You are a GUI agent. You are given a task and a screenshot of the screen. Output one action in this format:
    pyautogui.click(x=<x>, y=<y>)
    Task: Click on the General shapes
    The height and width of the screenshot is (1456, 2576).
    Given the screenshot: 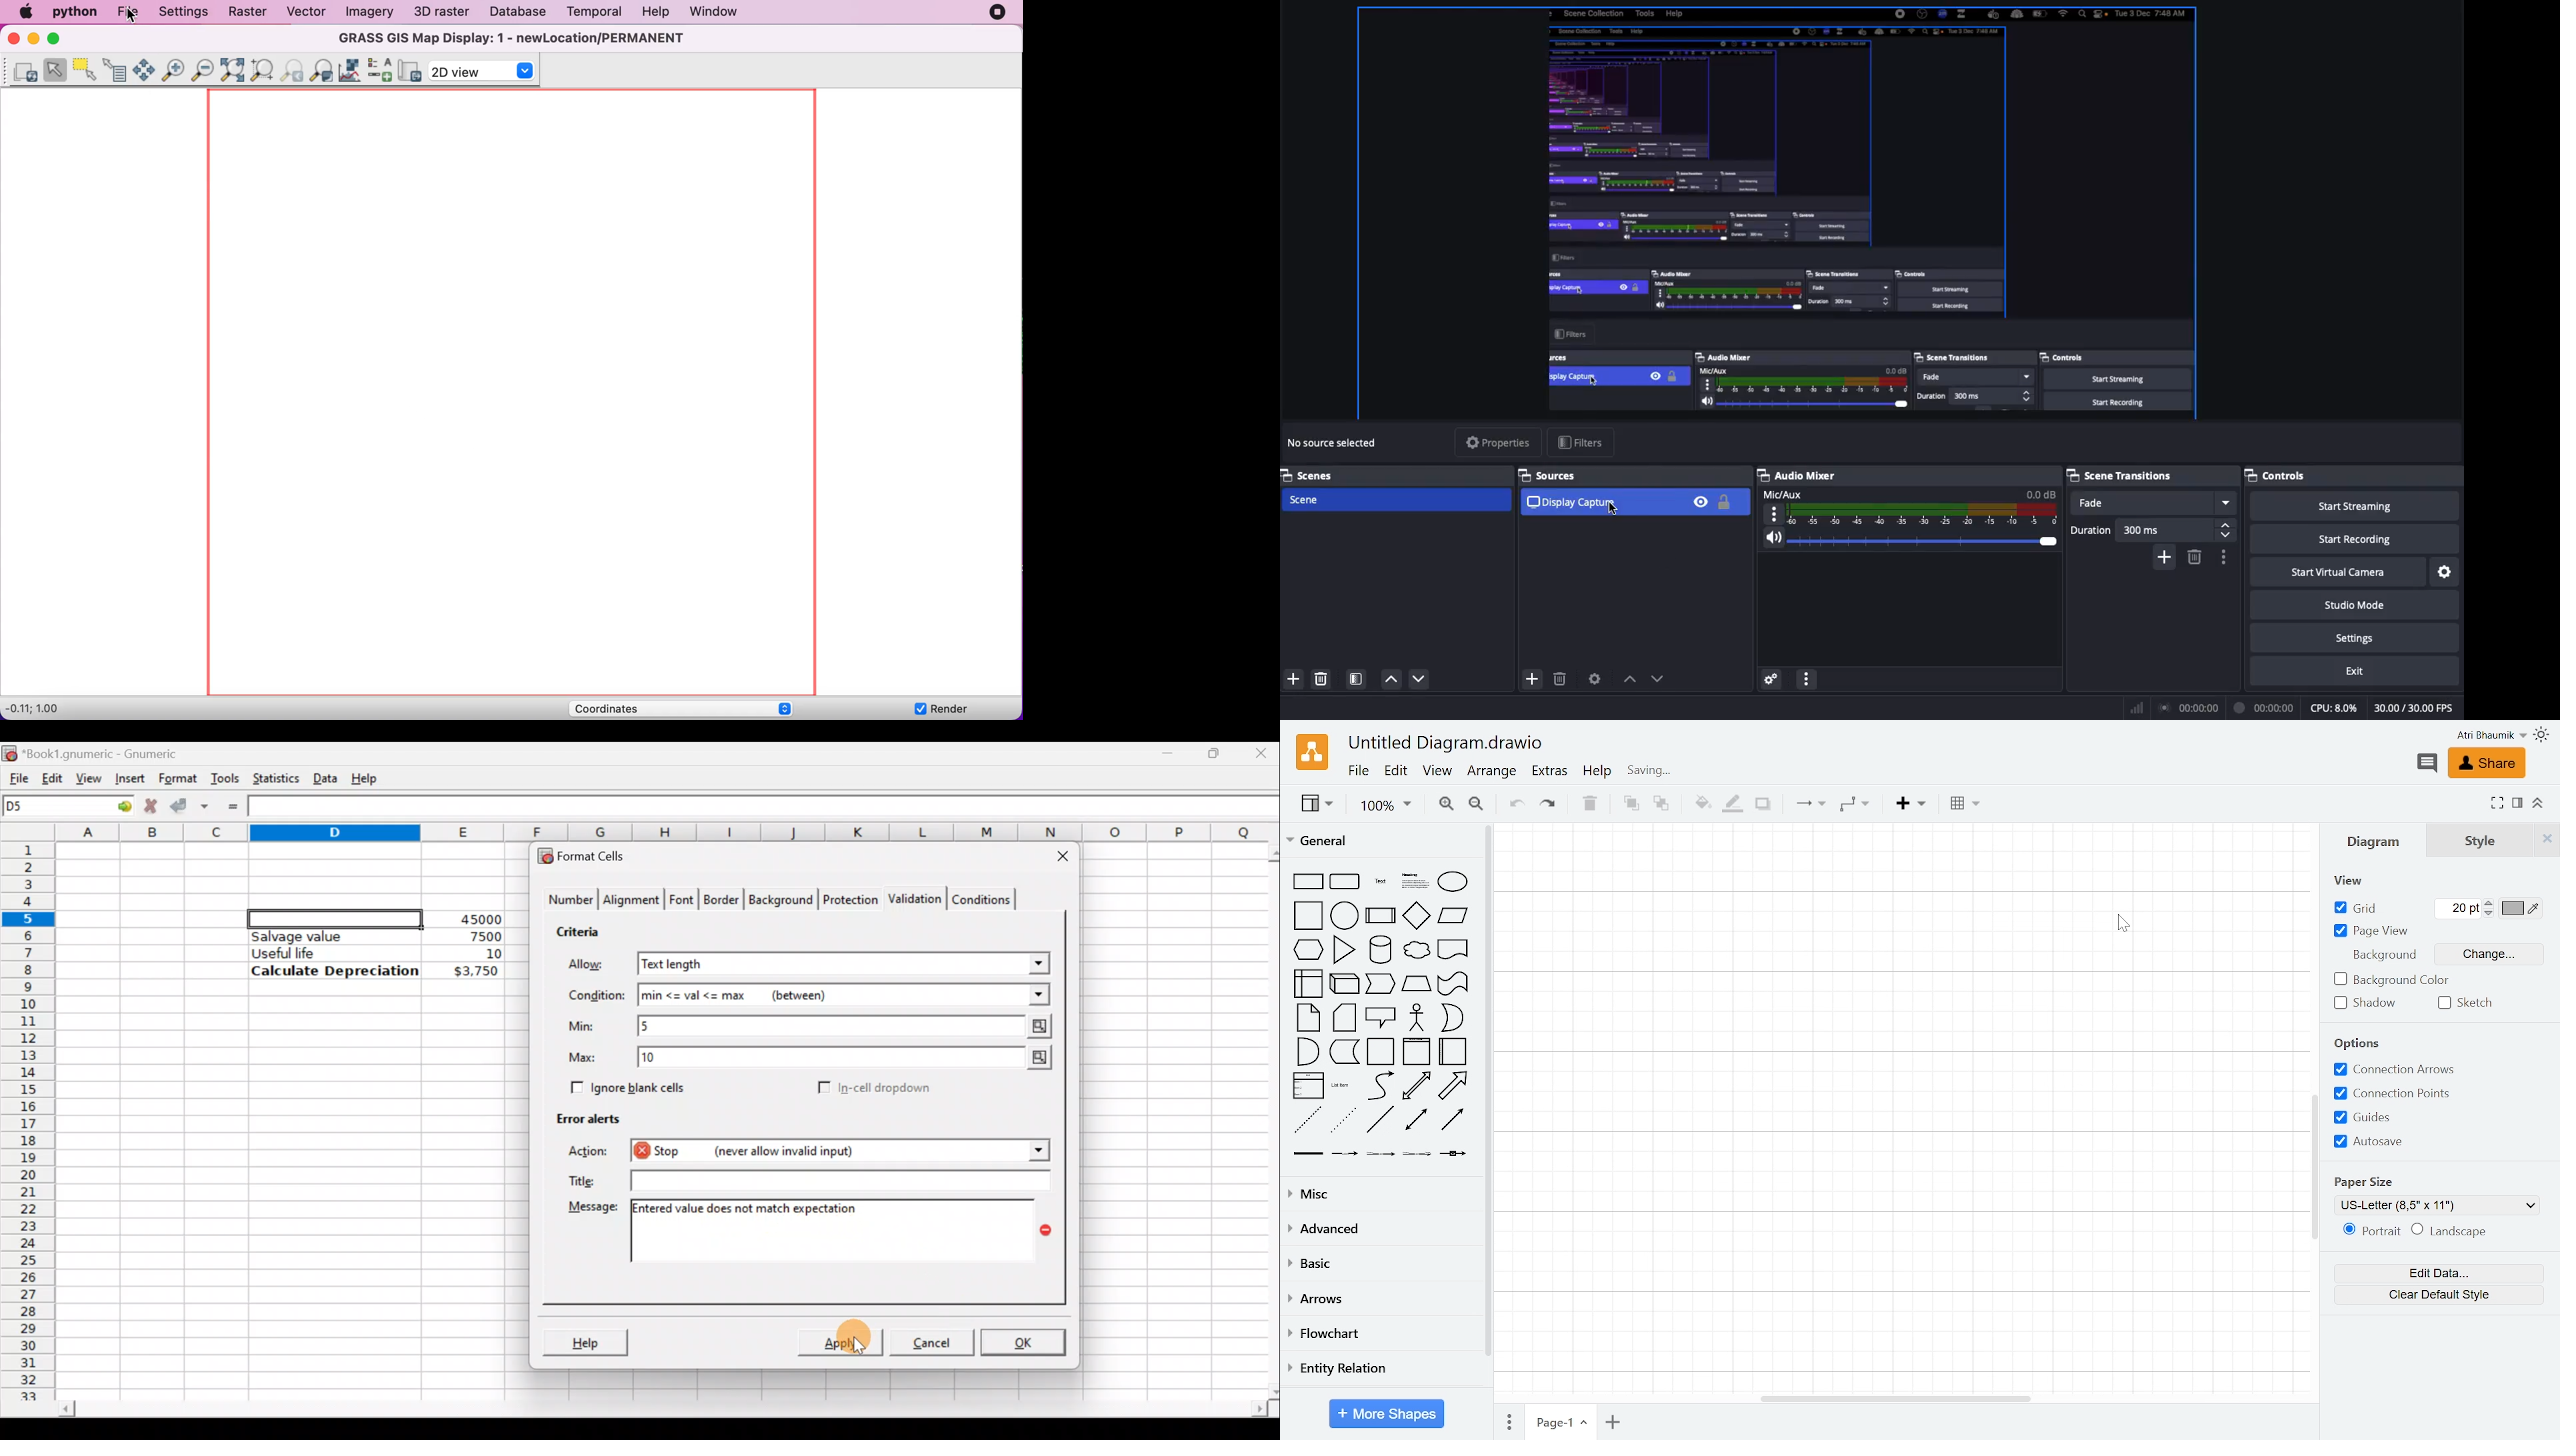 What is the action you would take?
    pyautogui.click(x=1384, y=1016)
    